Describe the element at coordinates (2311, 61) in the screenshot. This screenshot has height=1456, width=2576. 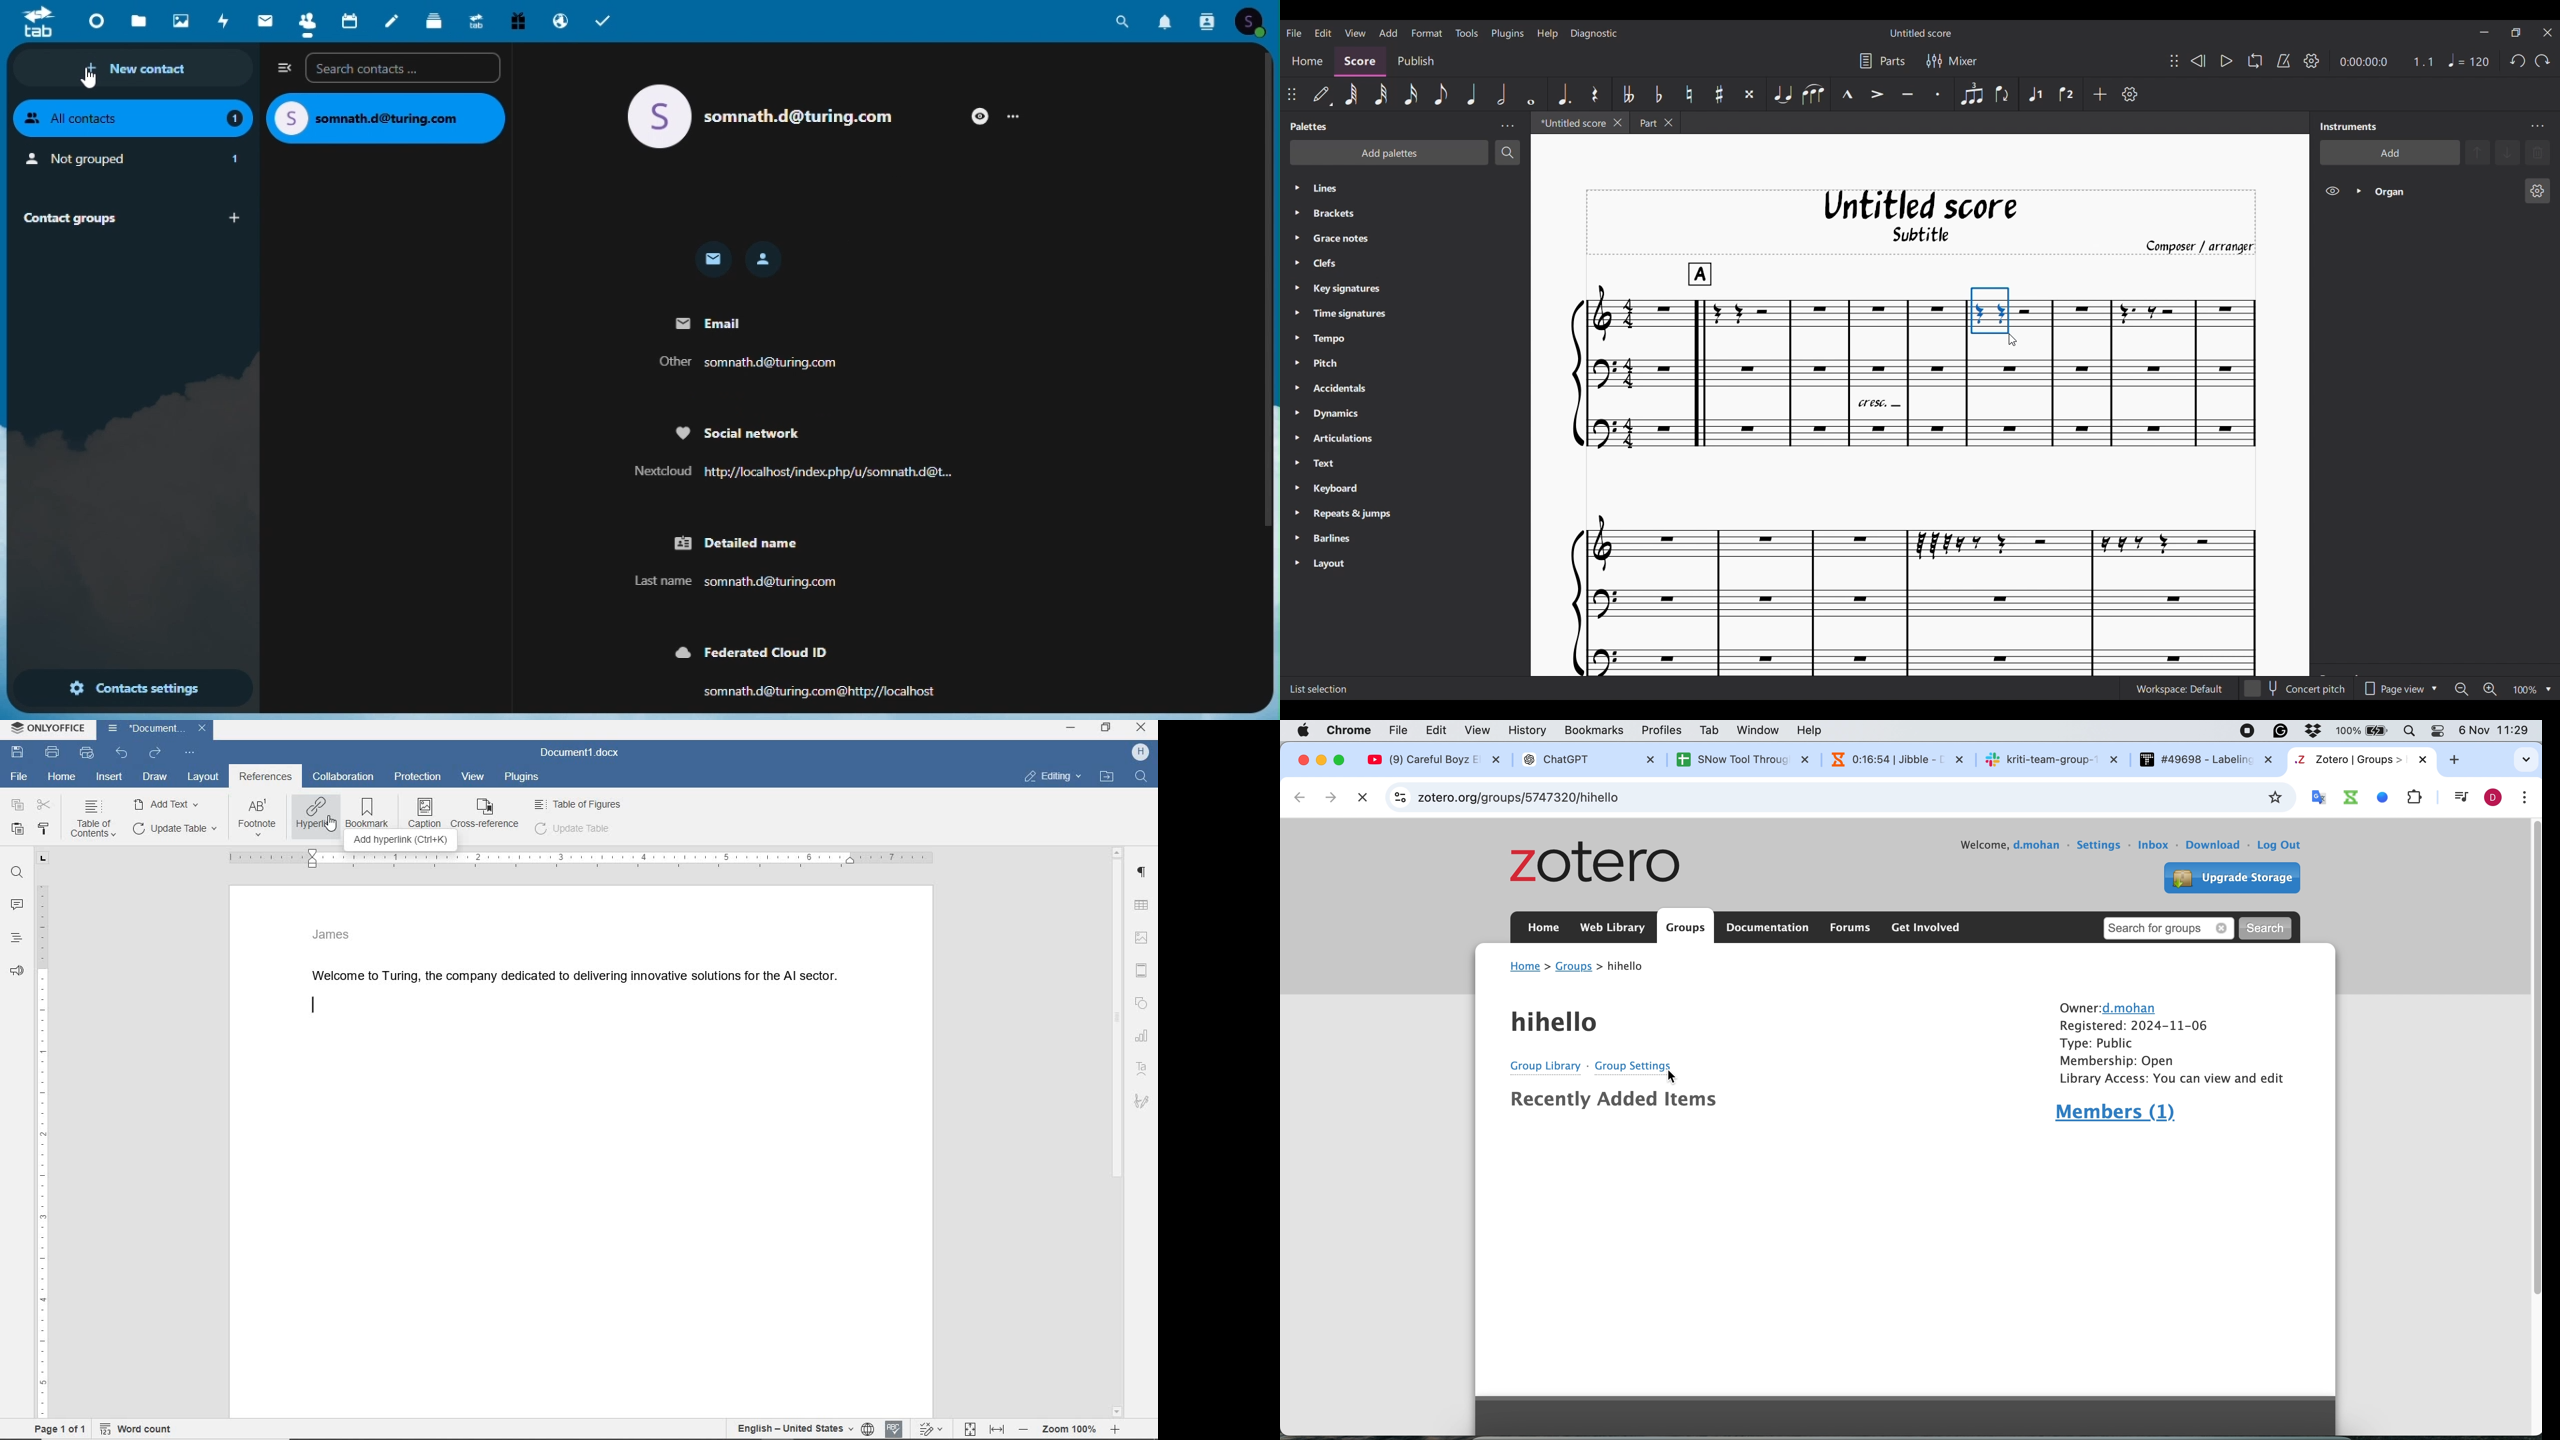
I see `Playback settings` at that location.